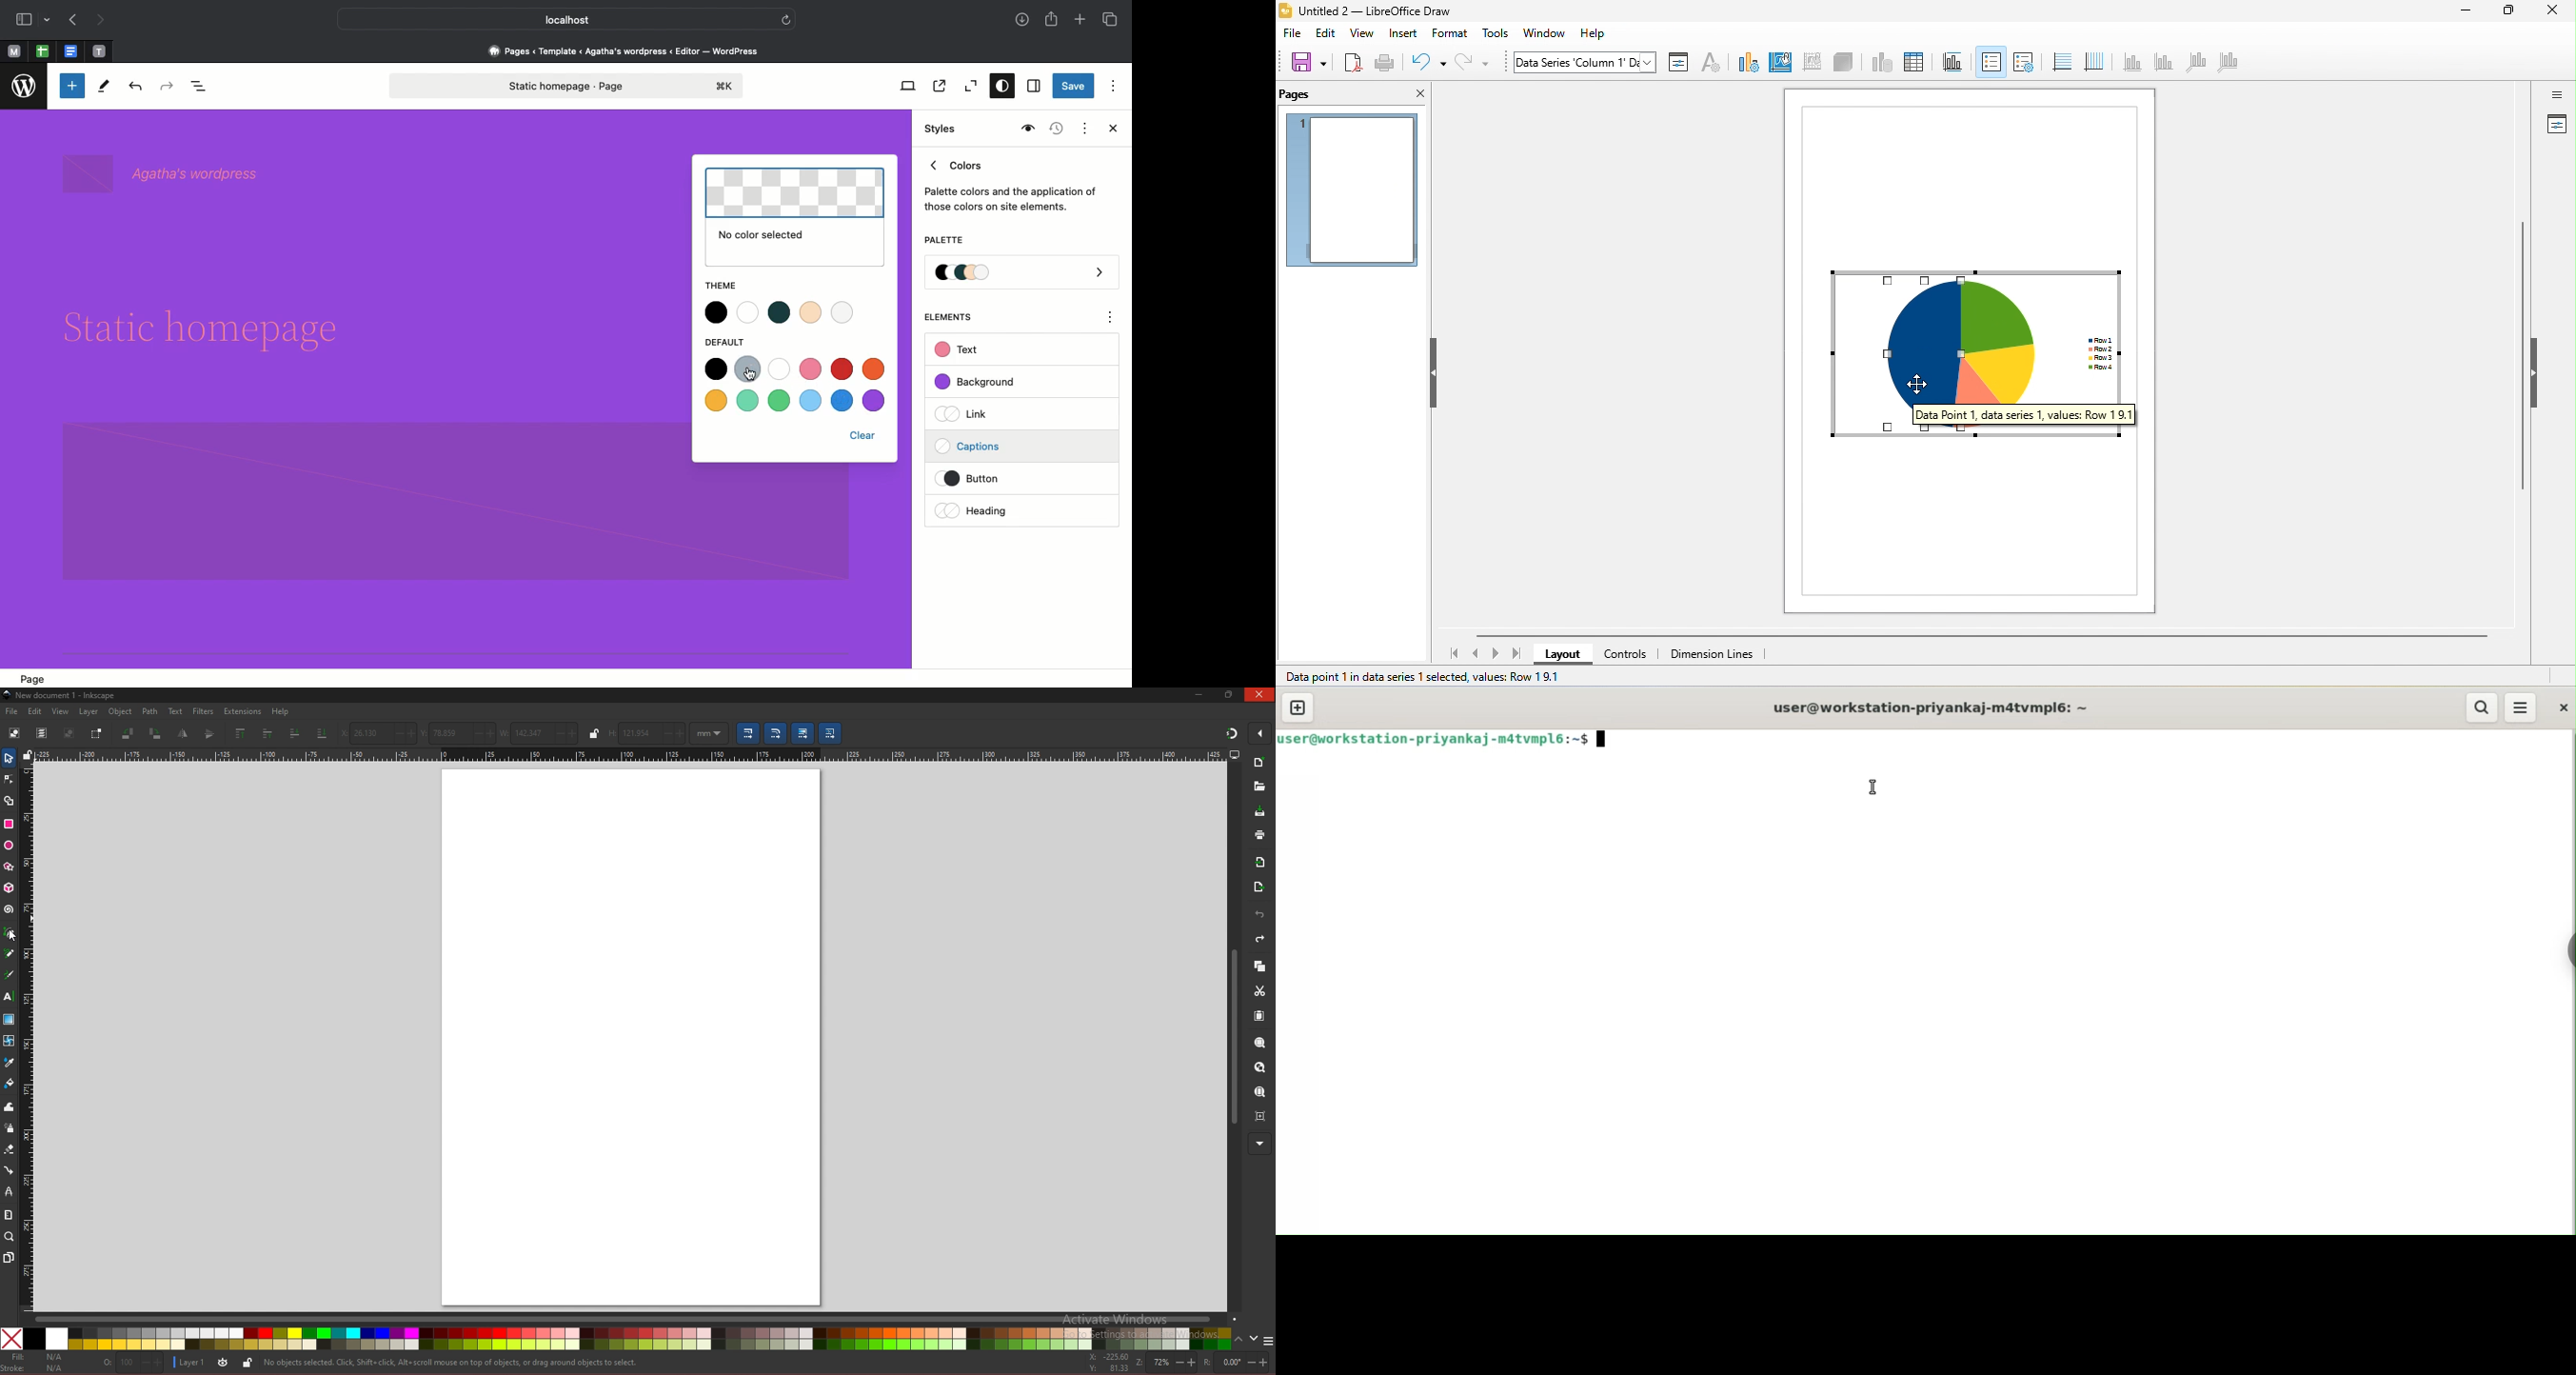  What do you see at coordinates (1260, 1017) in the screenshot?
I see `paste` at bounding box center [1260, 1017].